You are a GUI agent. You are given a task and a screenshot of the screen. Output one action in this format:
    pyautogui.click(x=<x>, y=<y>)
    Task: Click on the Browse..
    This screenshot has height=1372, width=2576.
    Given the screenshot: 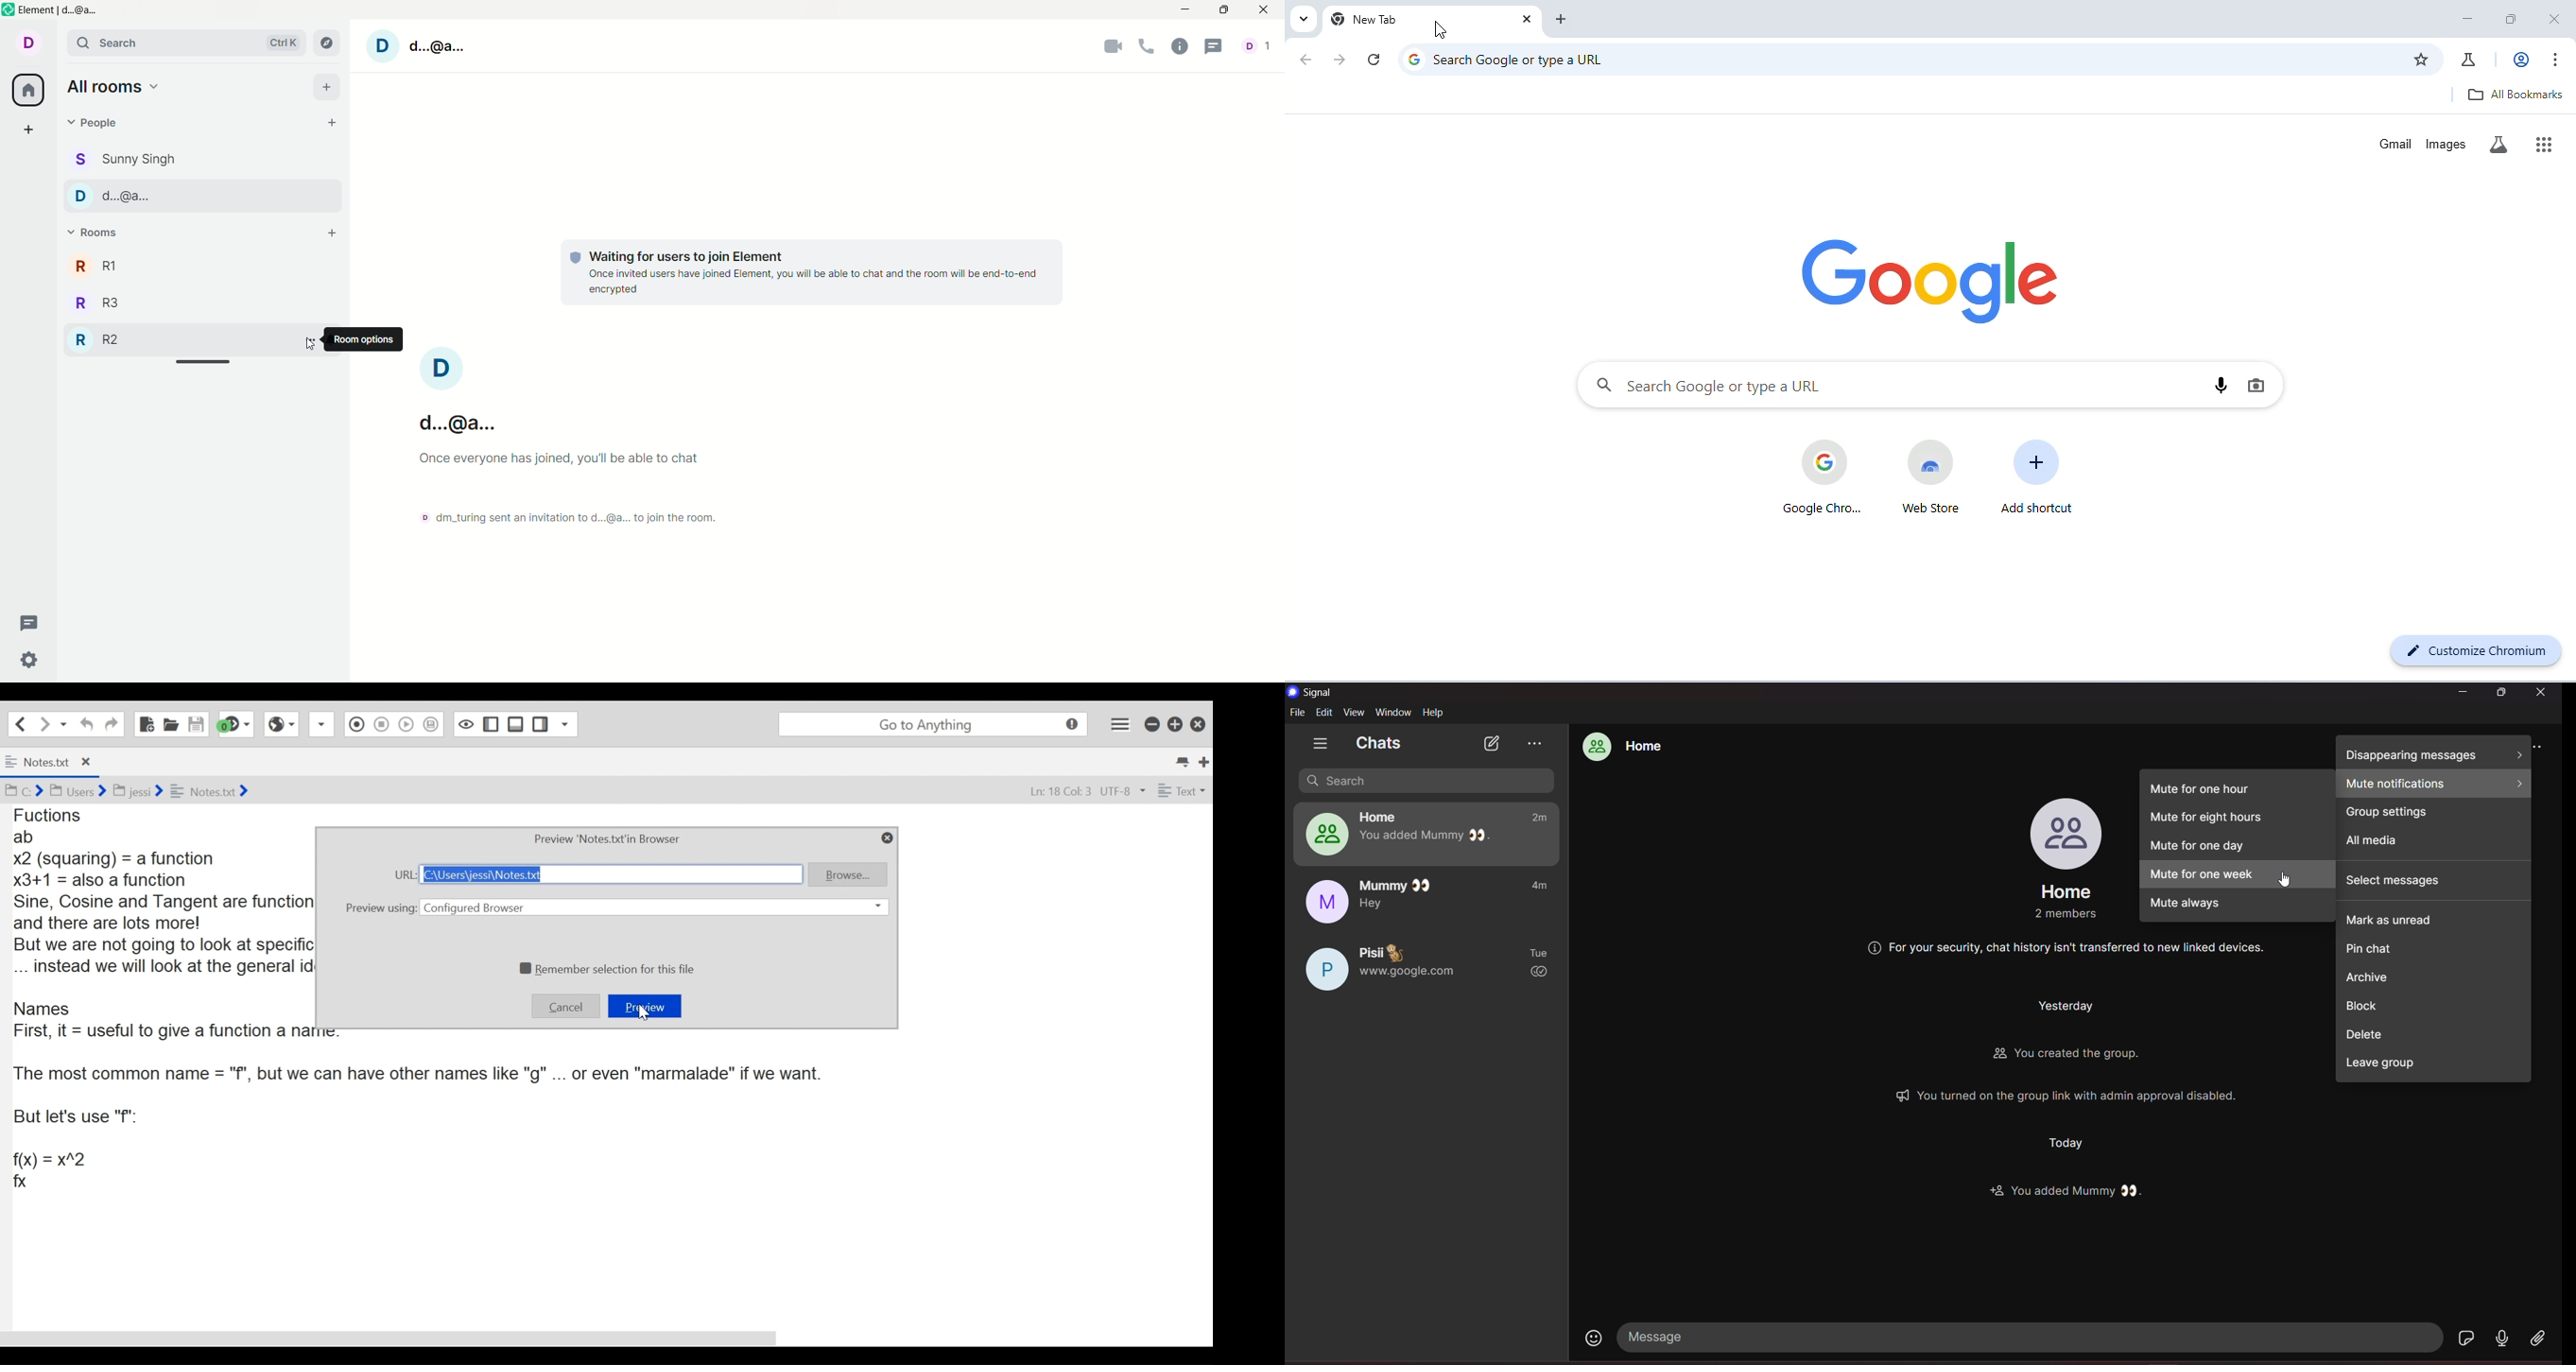 What is the action you would take?
    pyautogui.click(x=850, y=875)
    